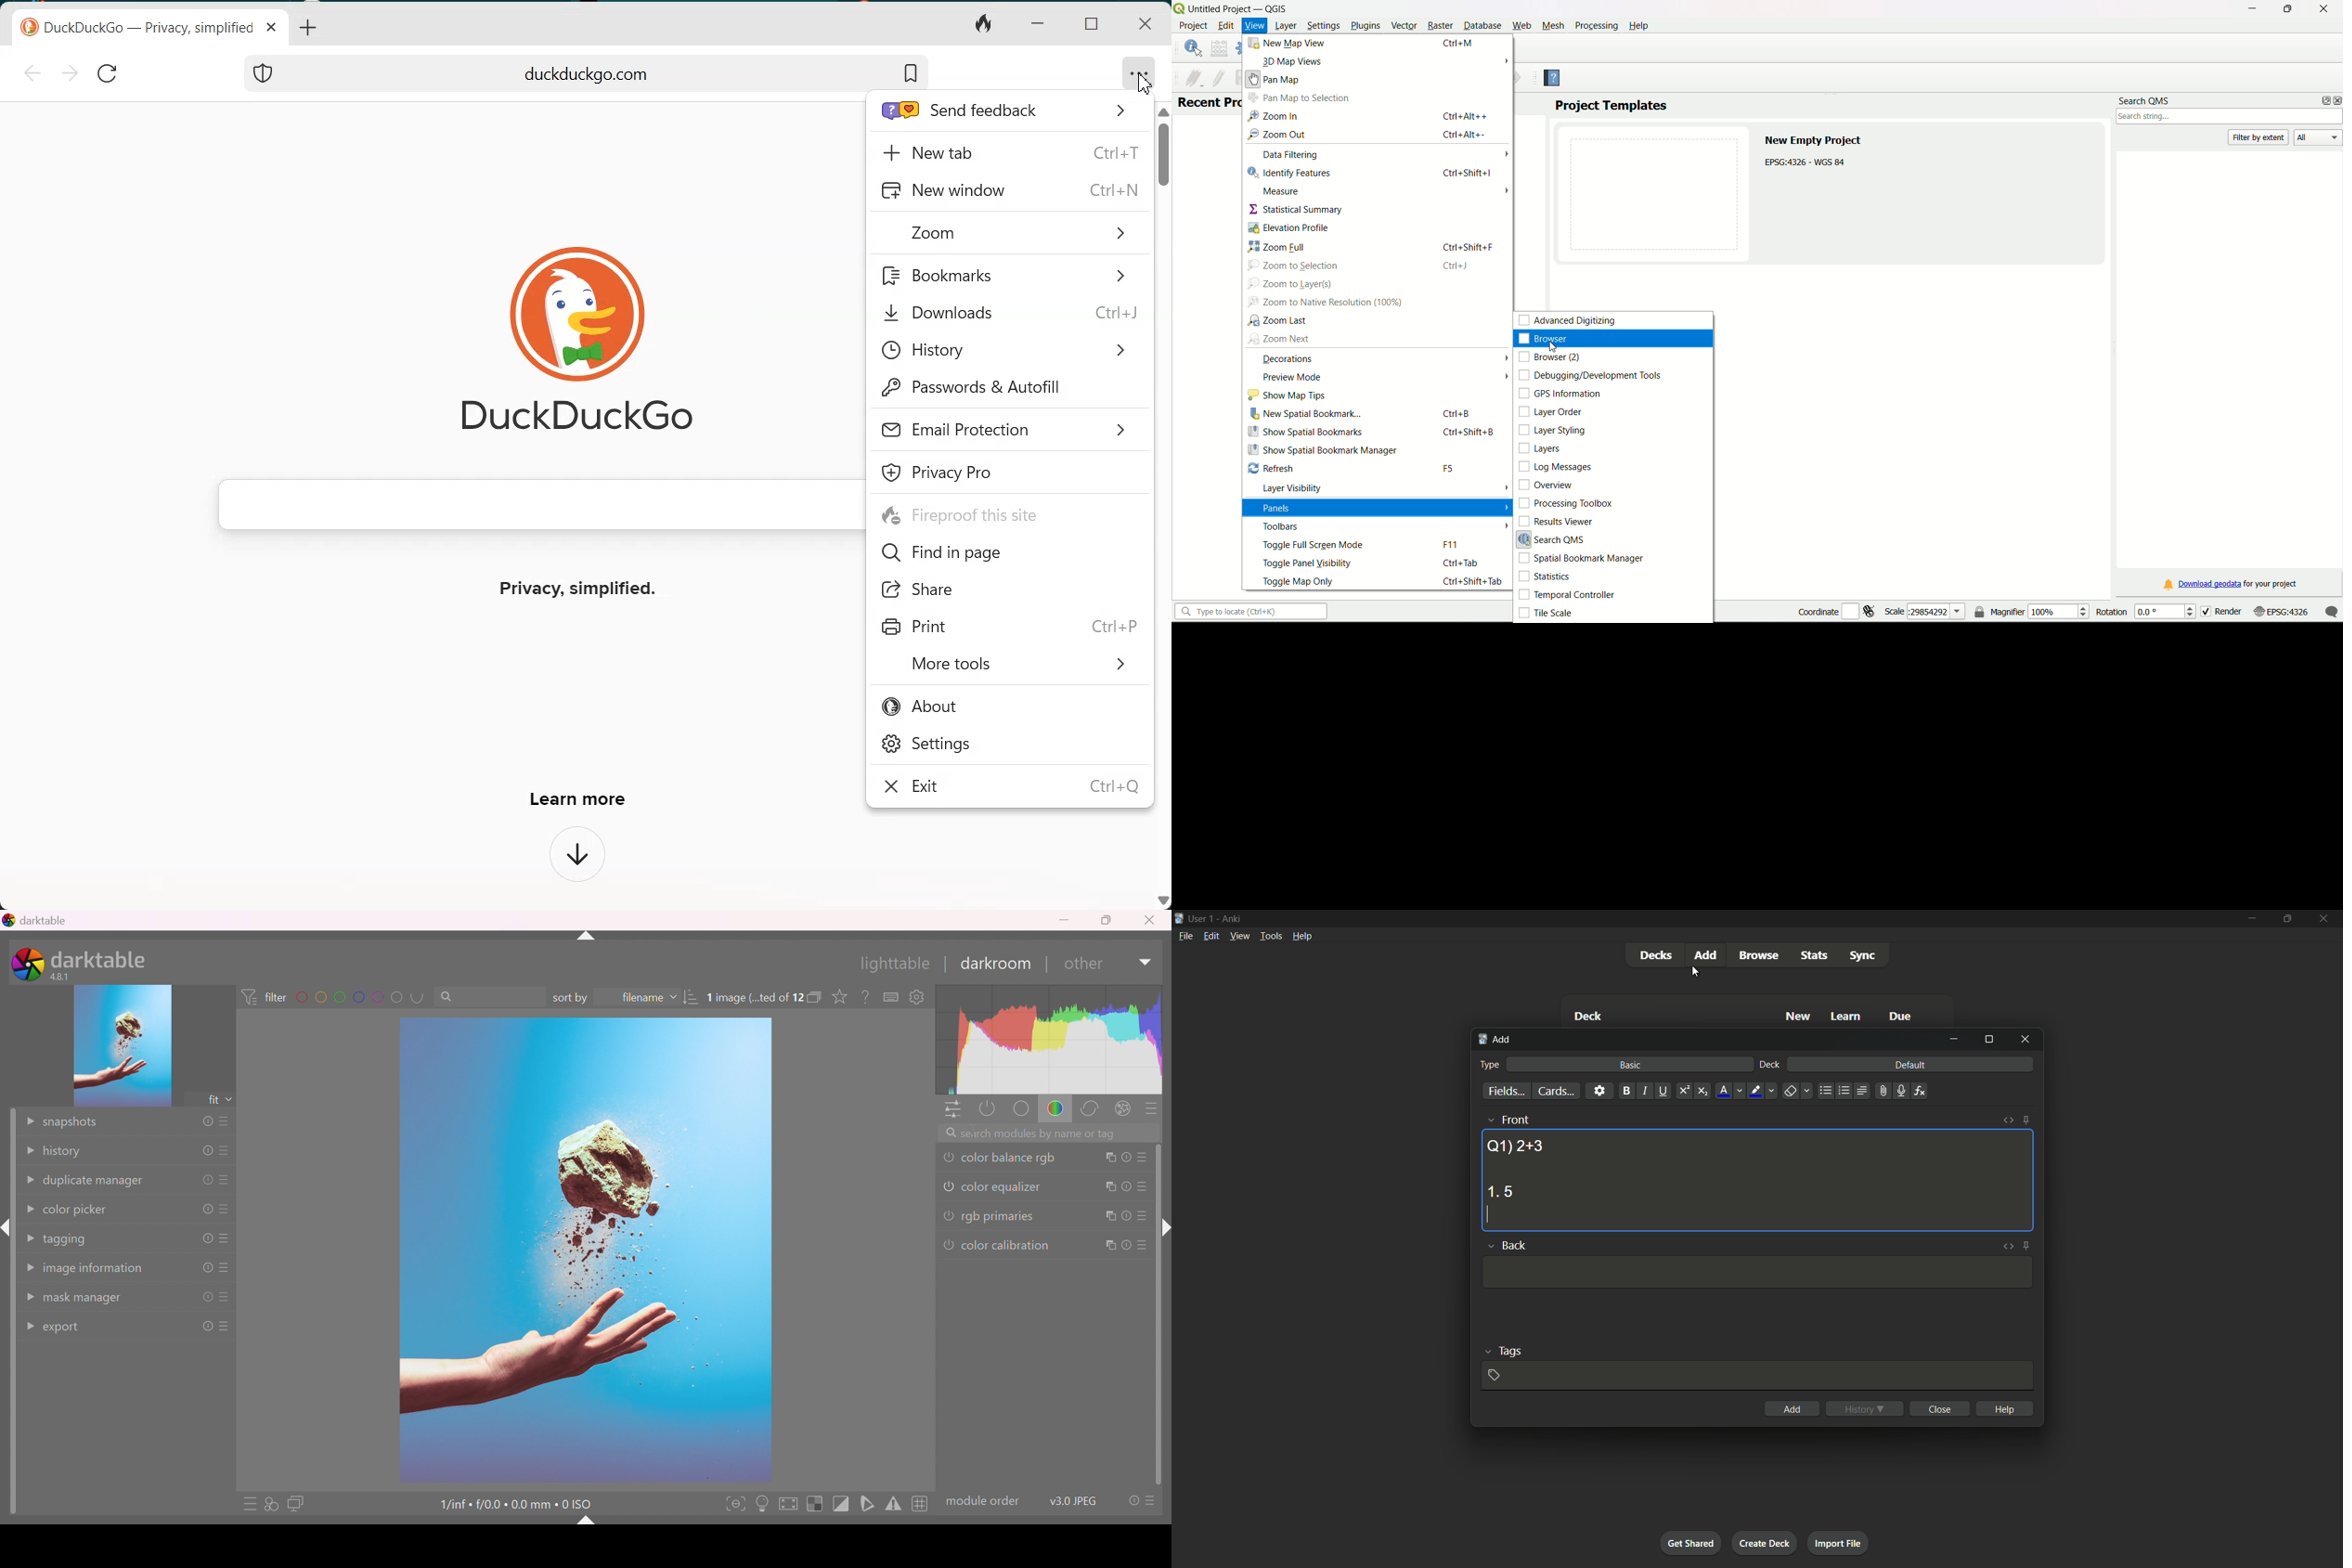  What do you see at coordinates (756, 998) in the screenshot?
I see `1 image (...ted of 12` at bounding box center [756, 998].